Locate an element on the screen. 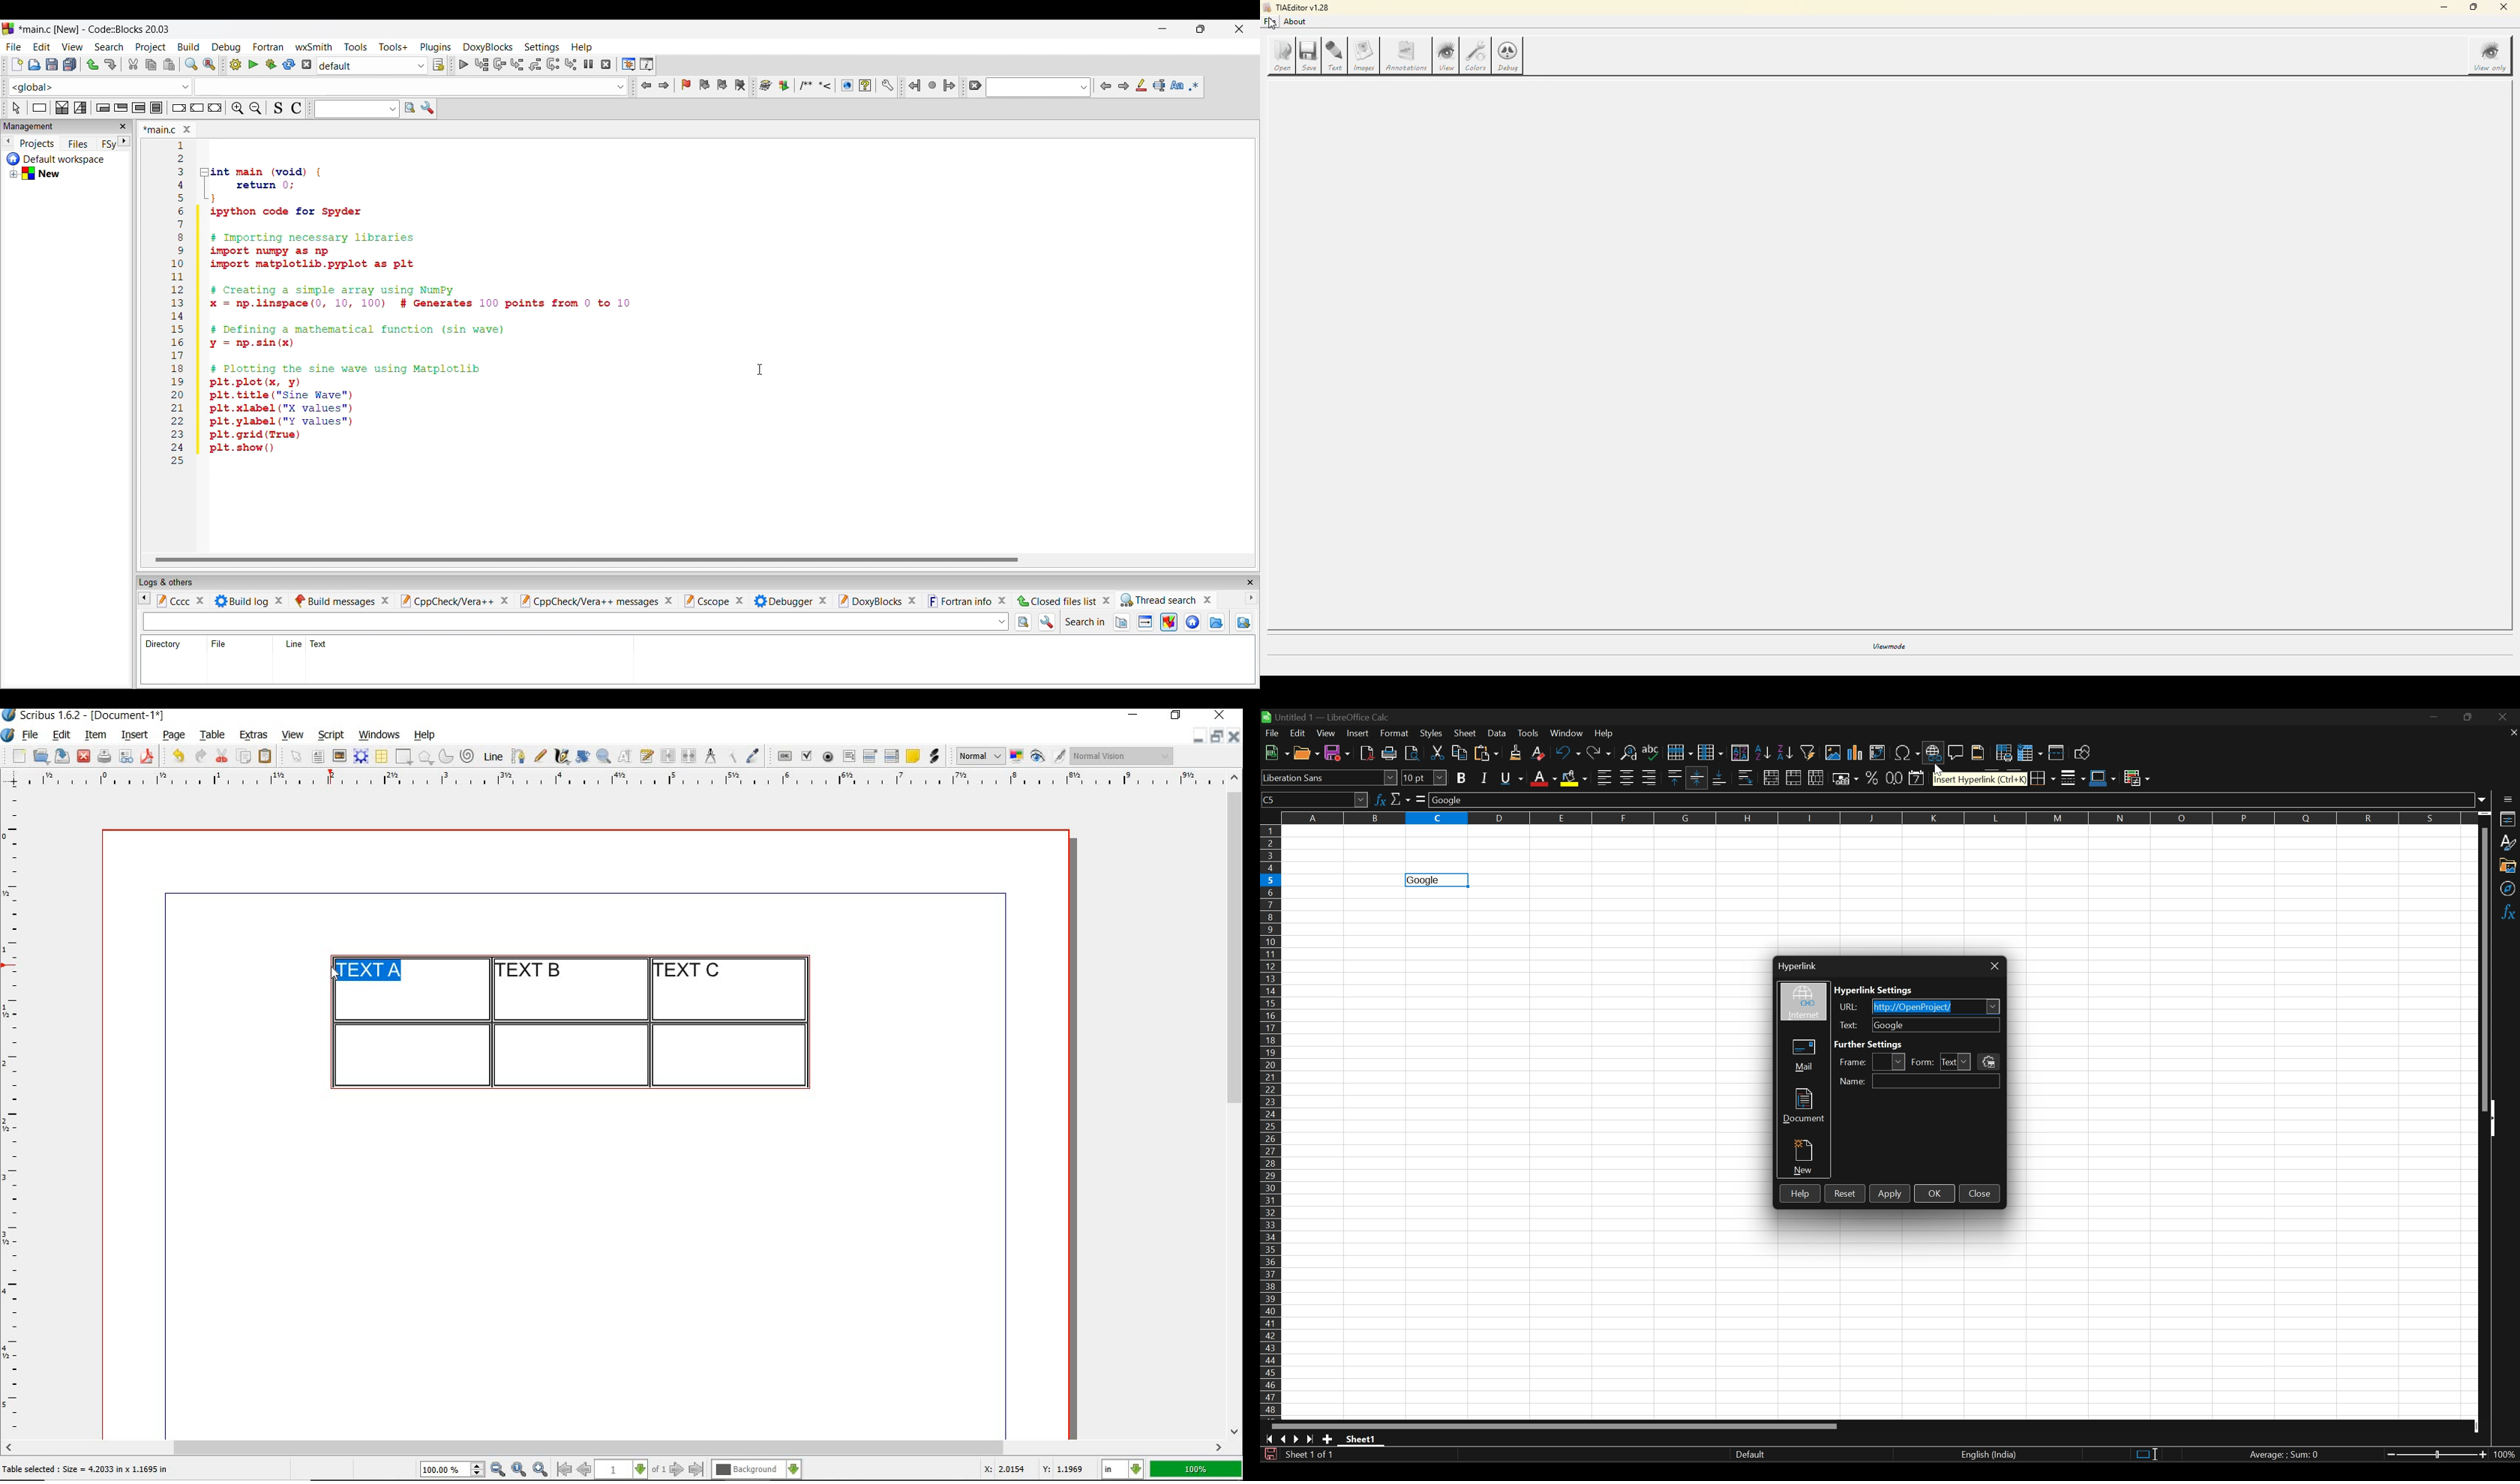 This screenshot has width=2520, height=1484. insert is located at coordinates (135, 735).